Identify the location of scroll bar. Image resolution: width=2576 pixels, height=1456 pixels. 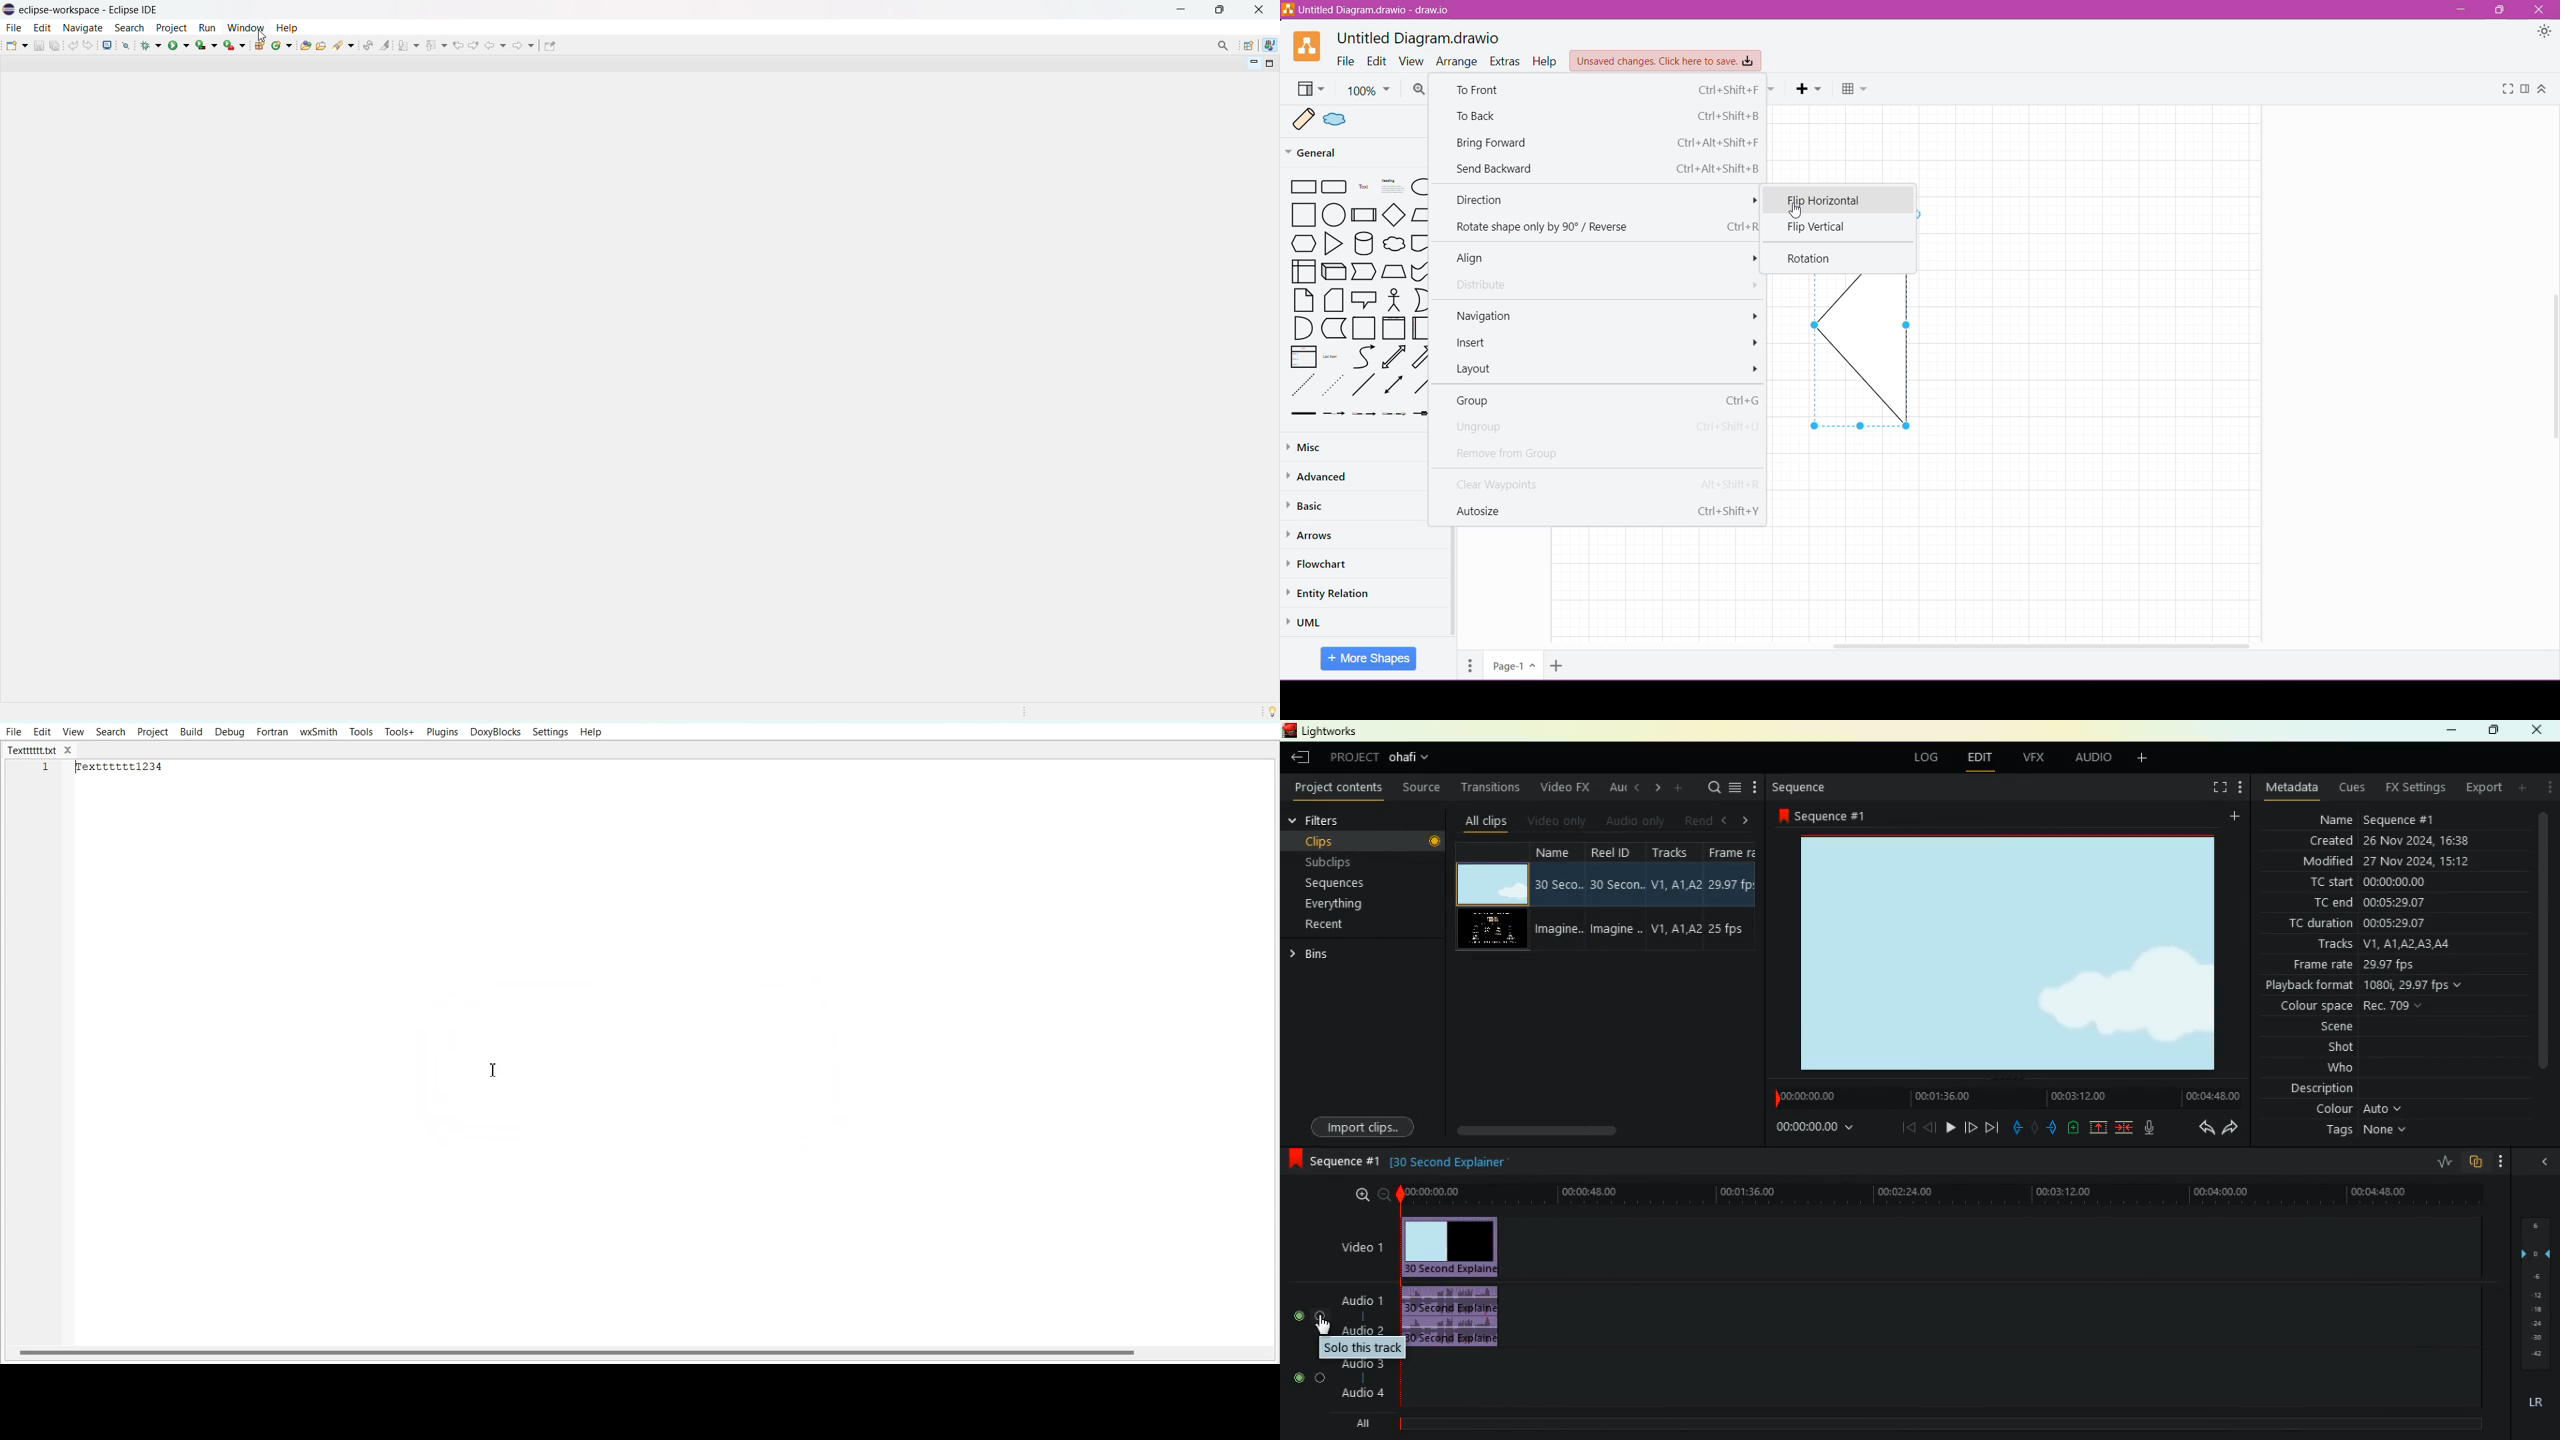
(1581, 1129).